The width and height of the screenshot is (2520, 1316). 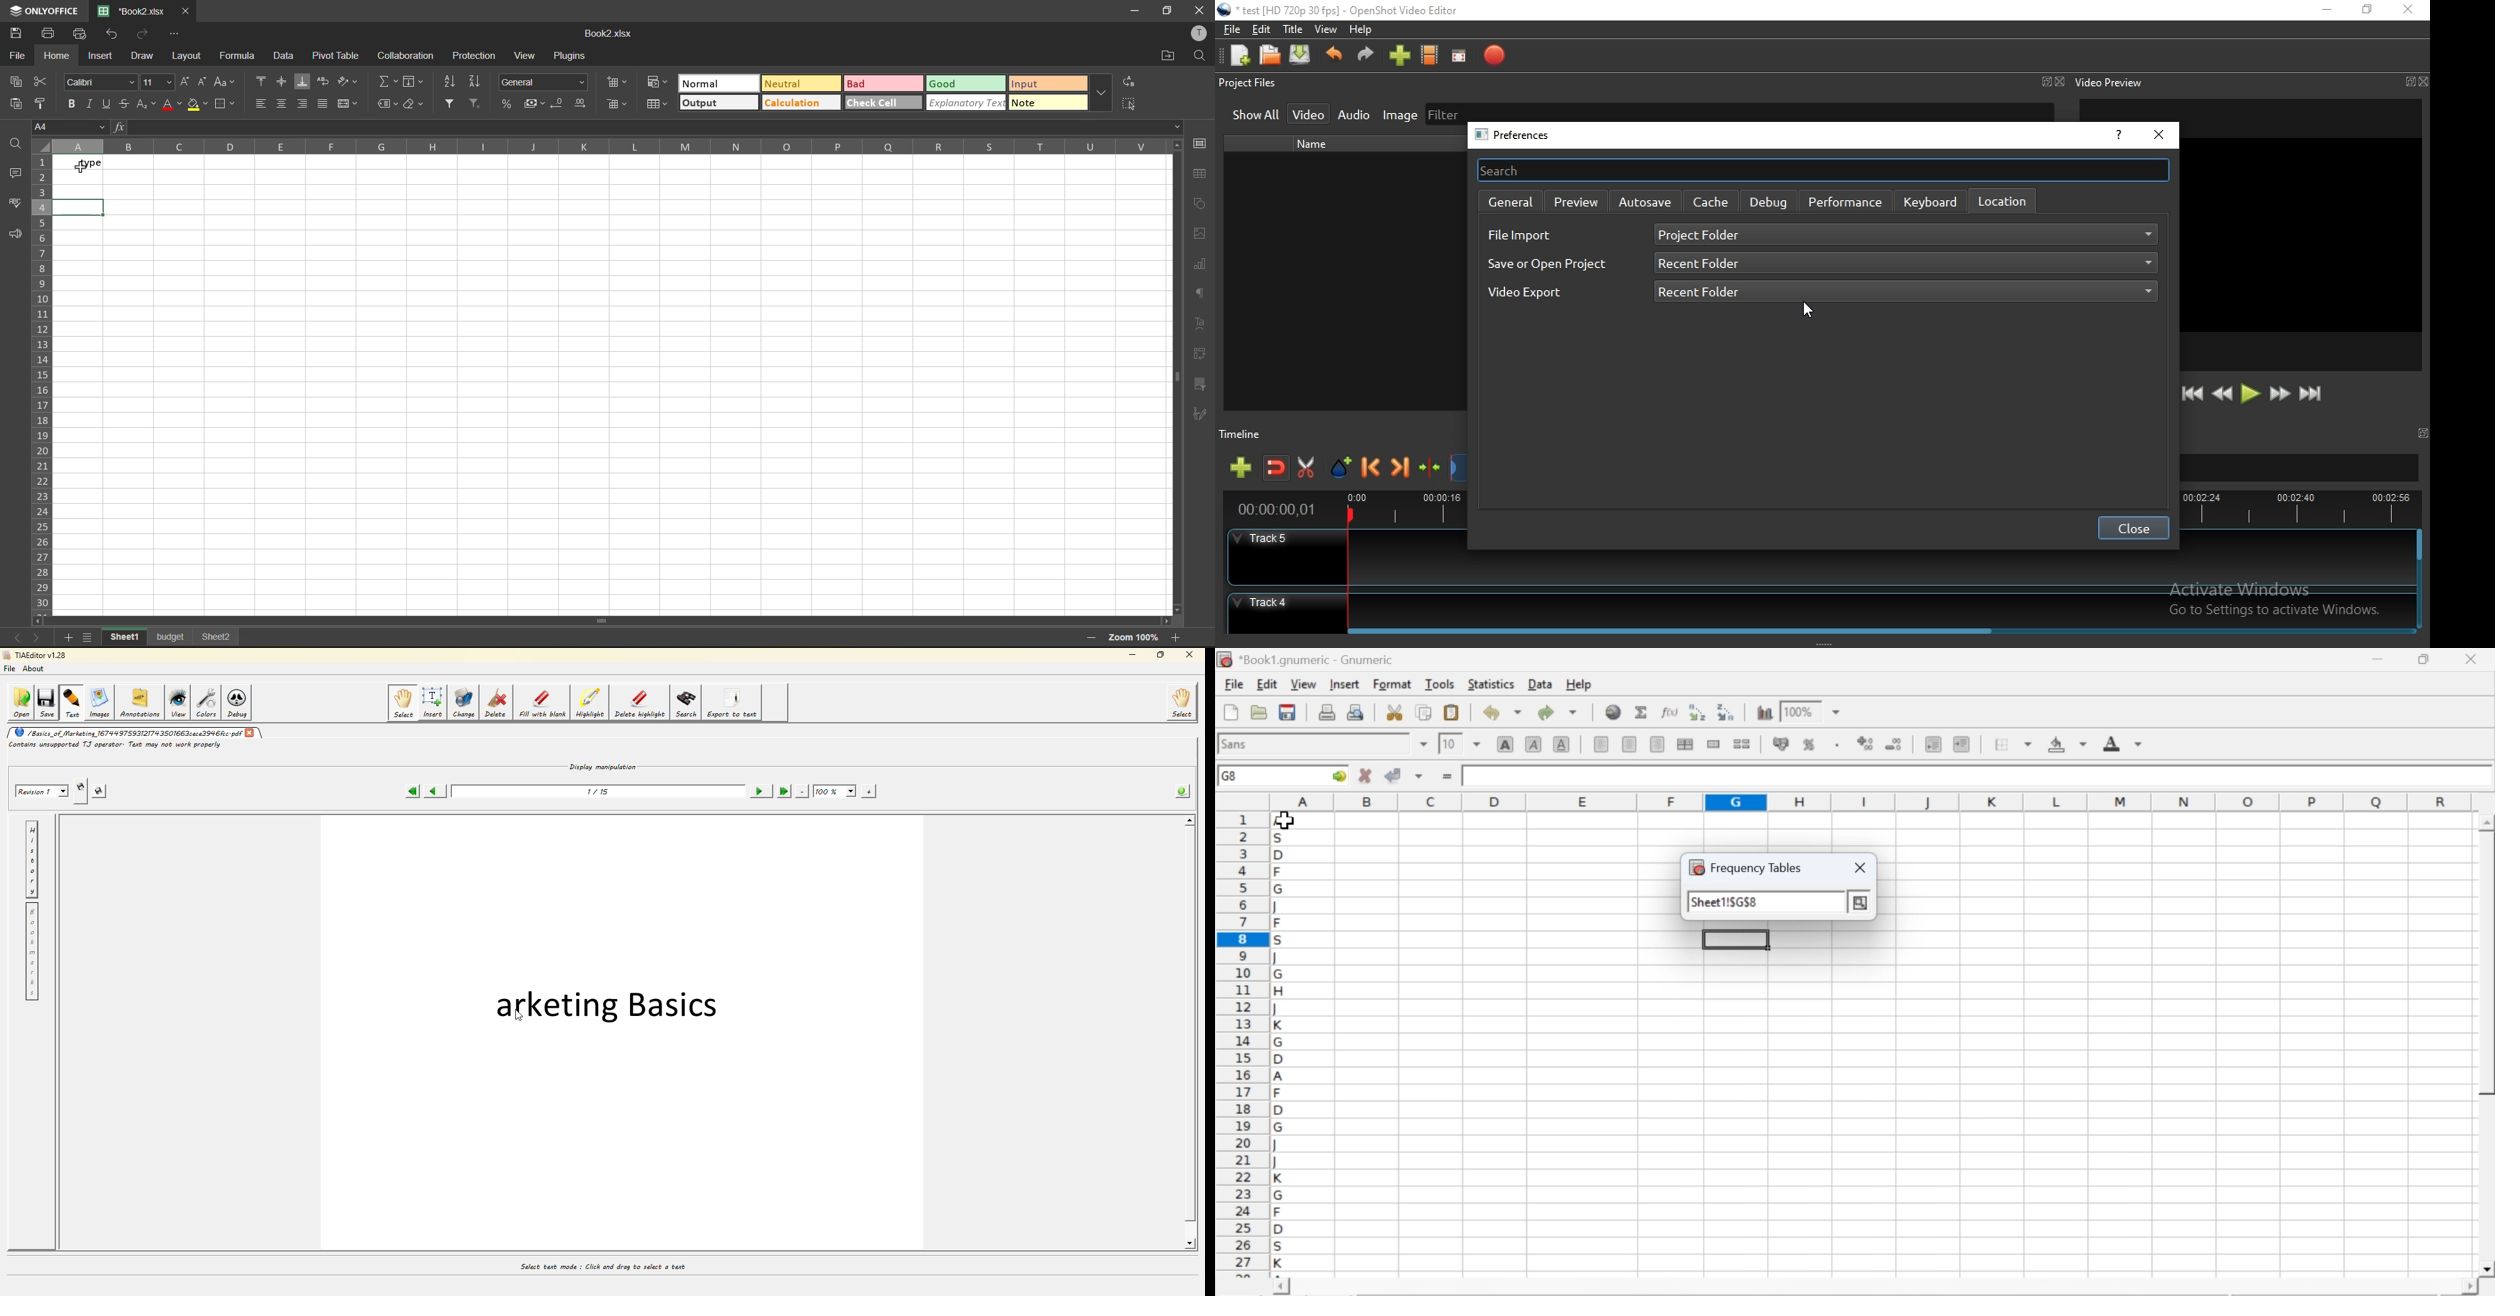 I want to click on save, so click(x=15, y=34).